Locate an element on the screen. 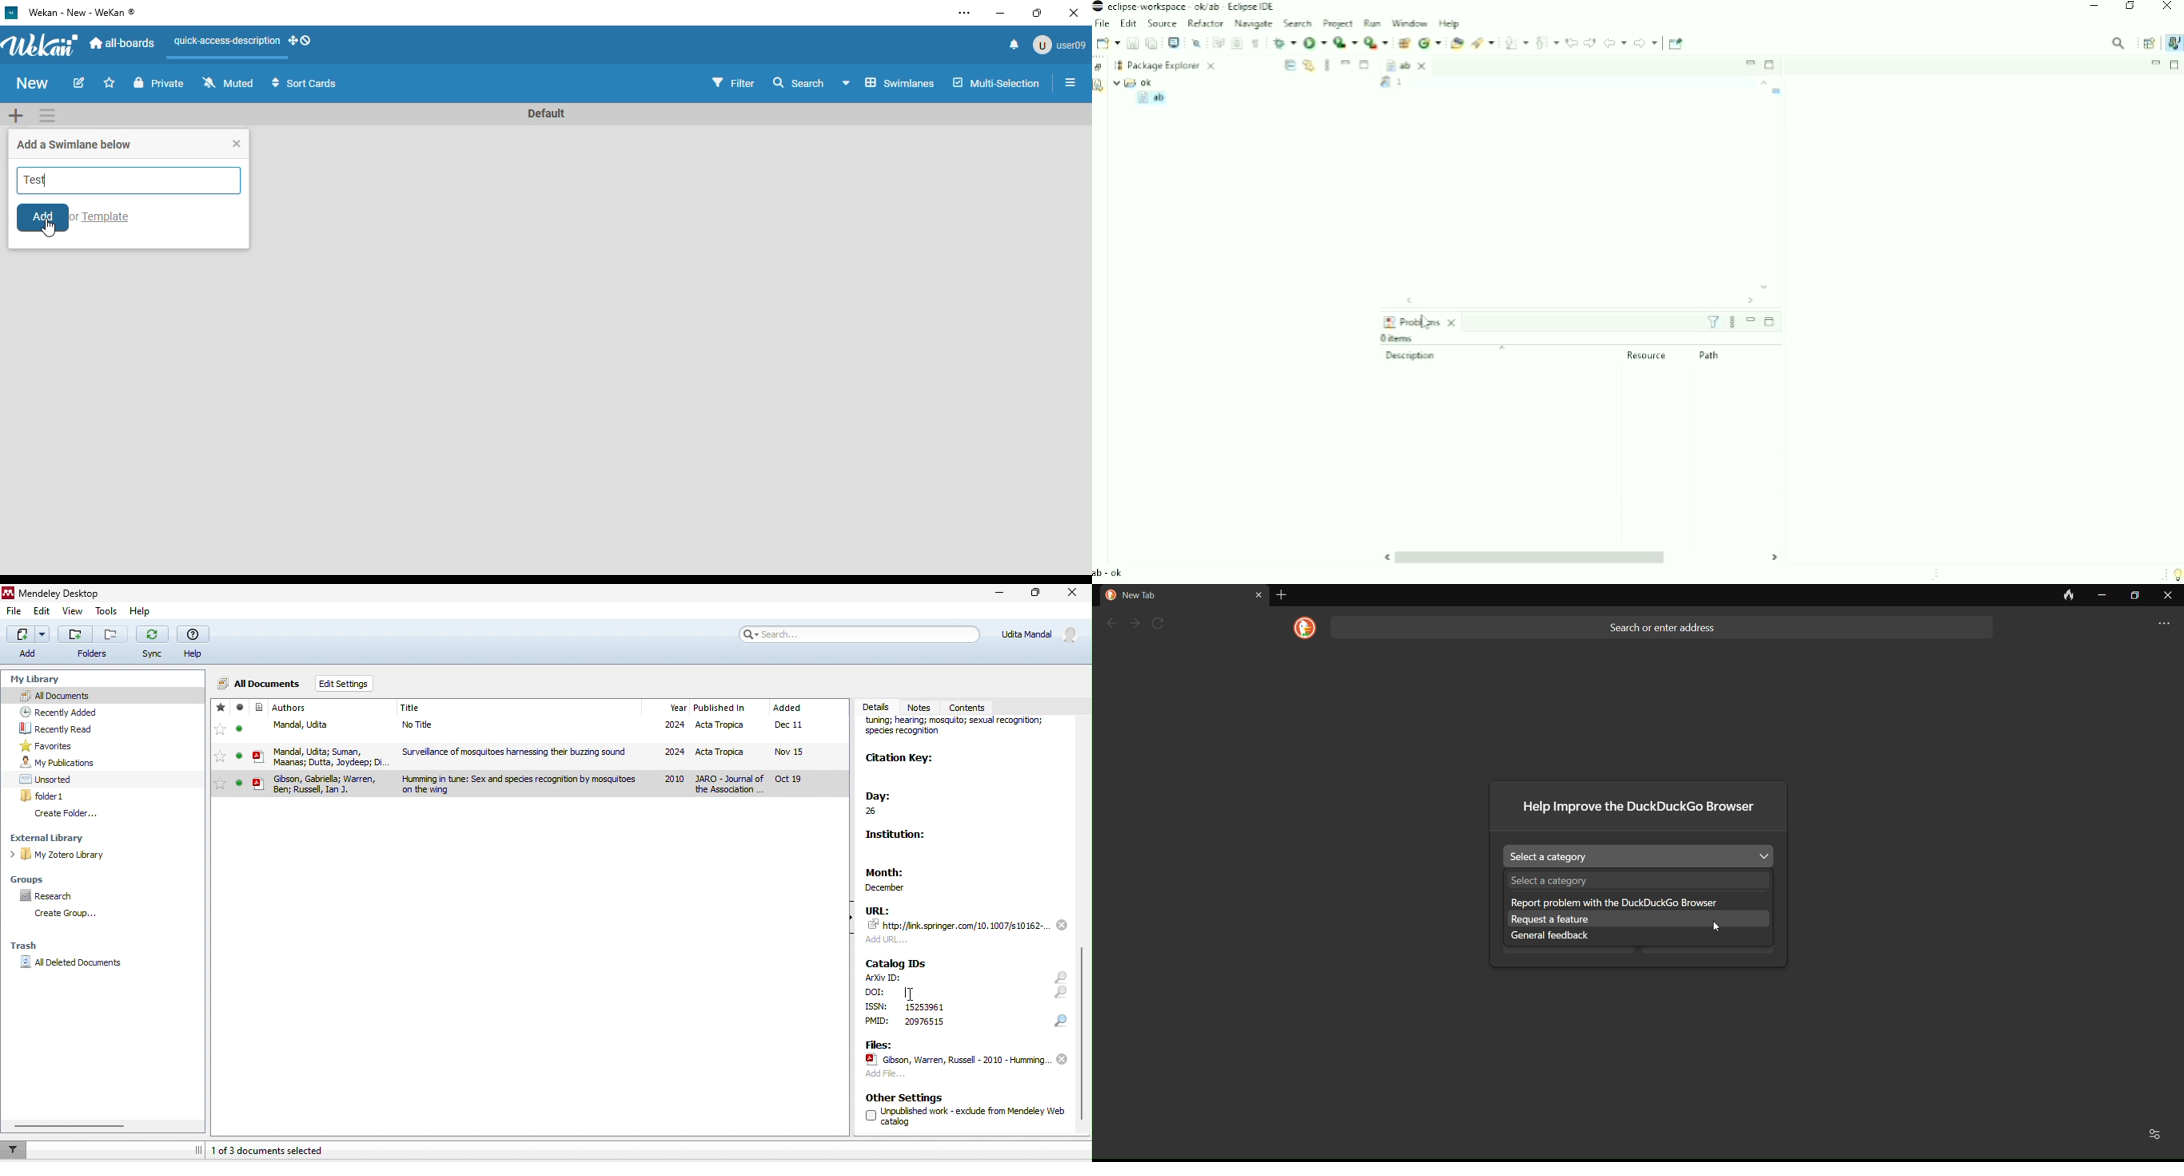  remove is located at coordinates (1062, 1060).